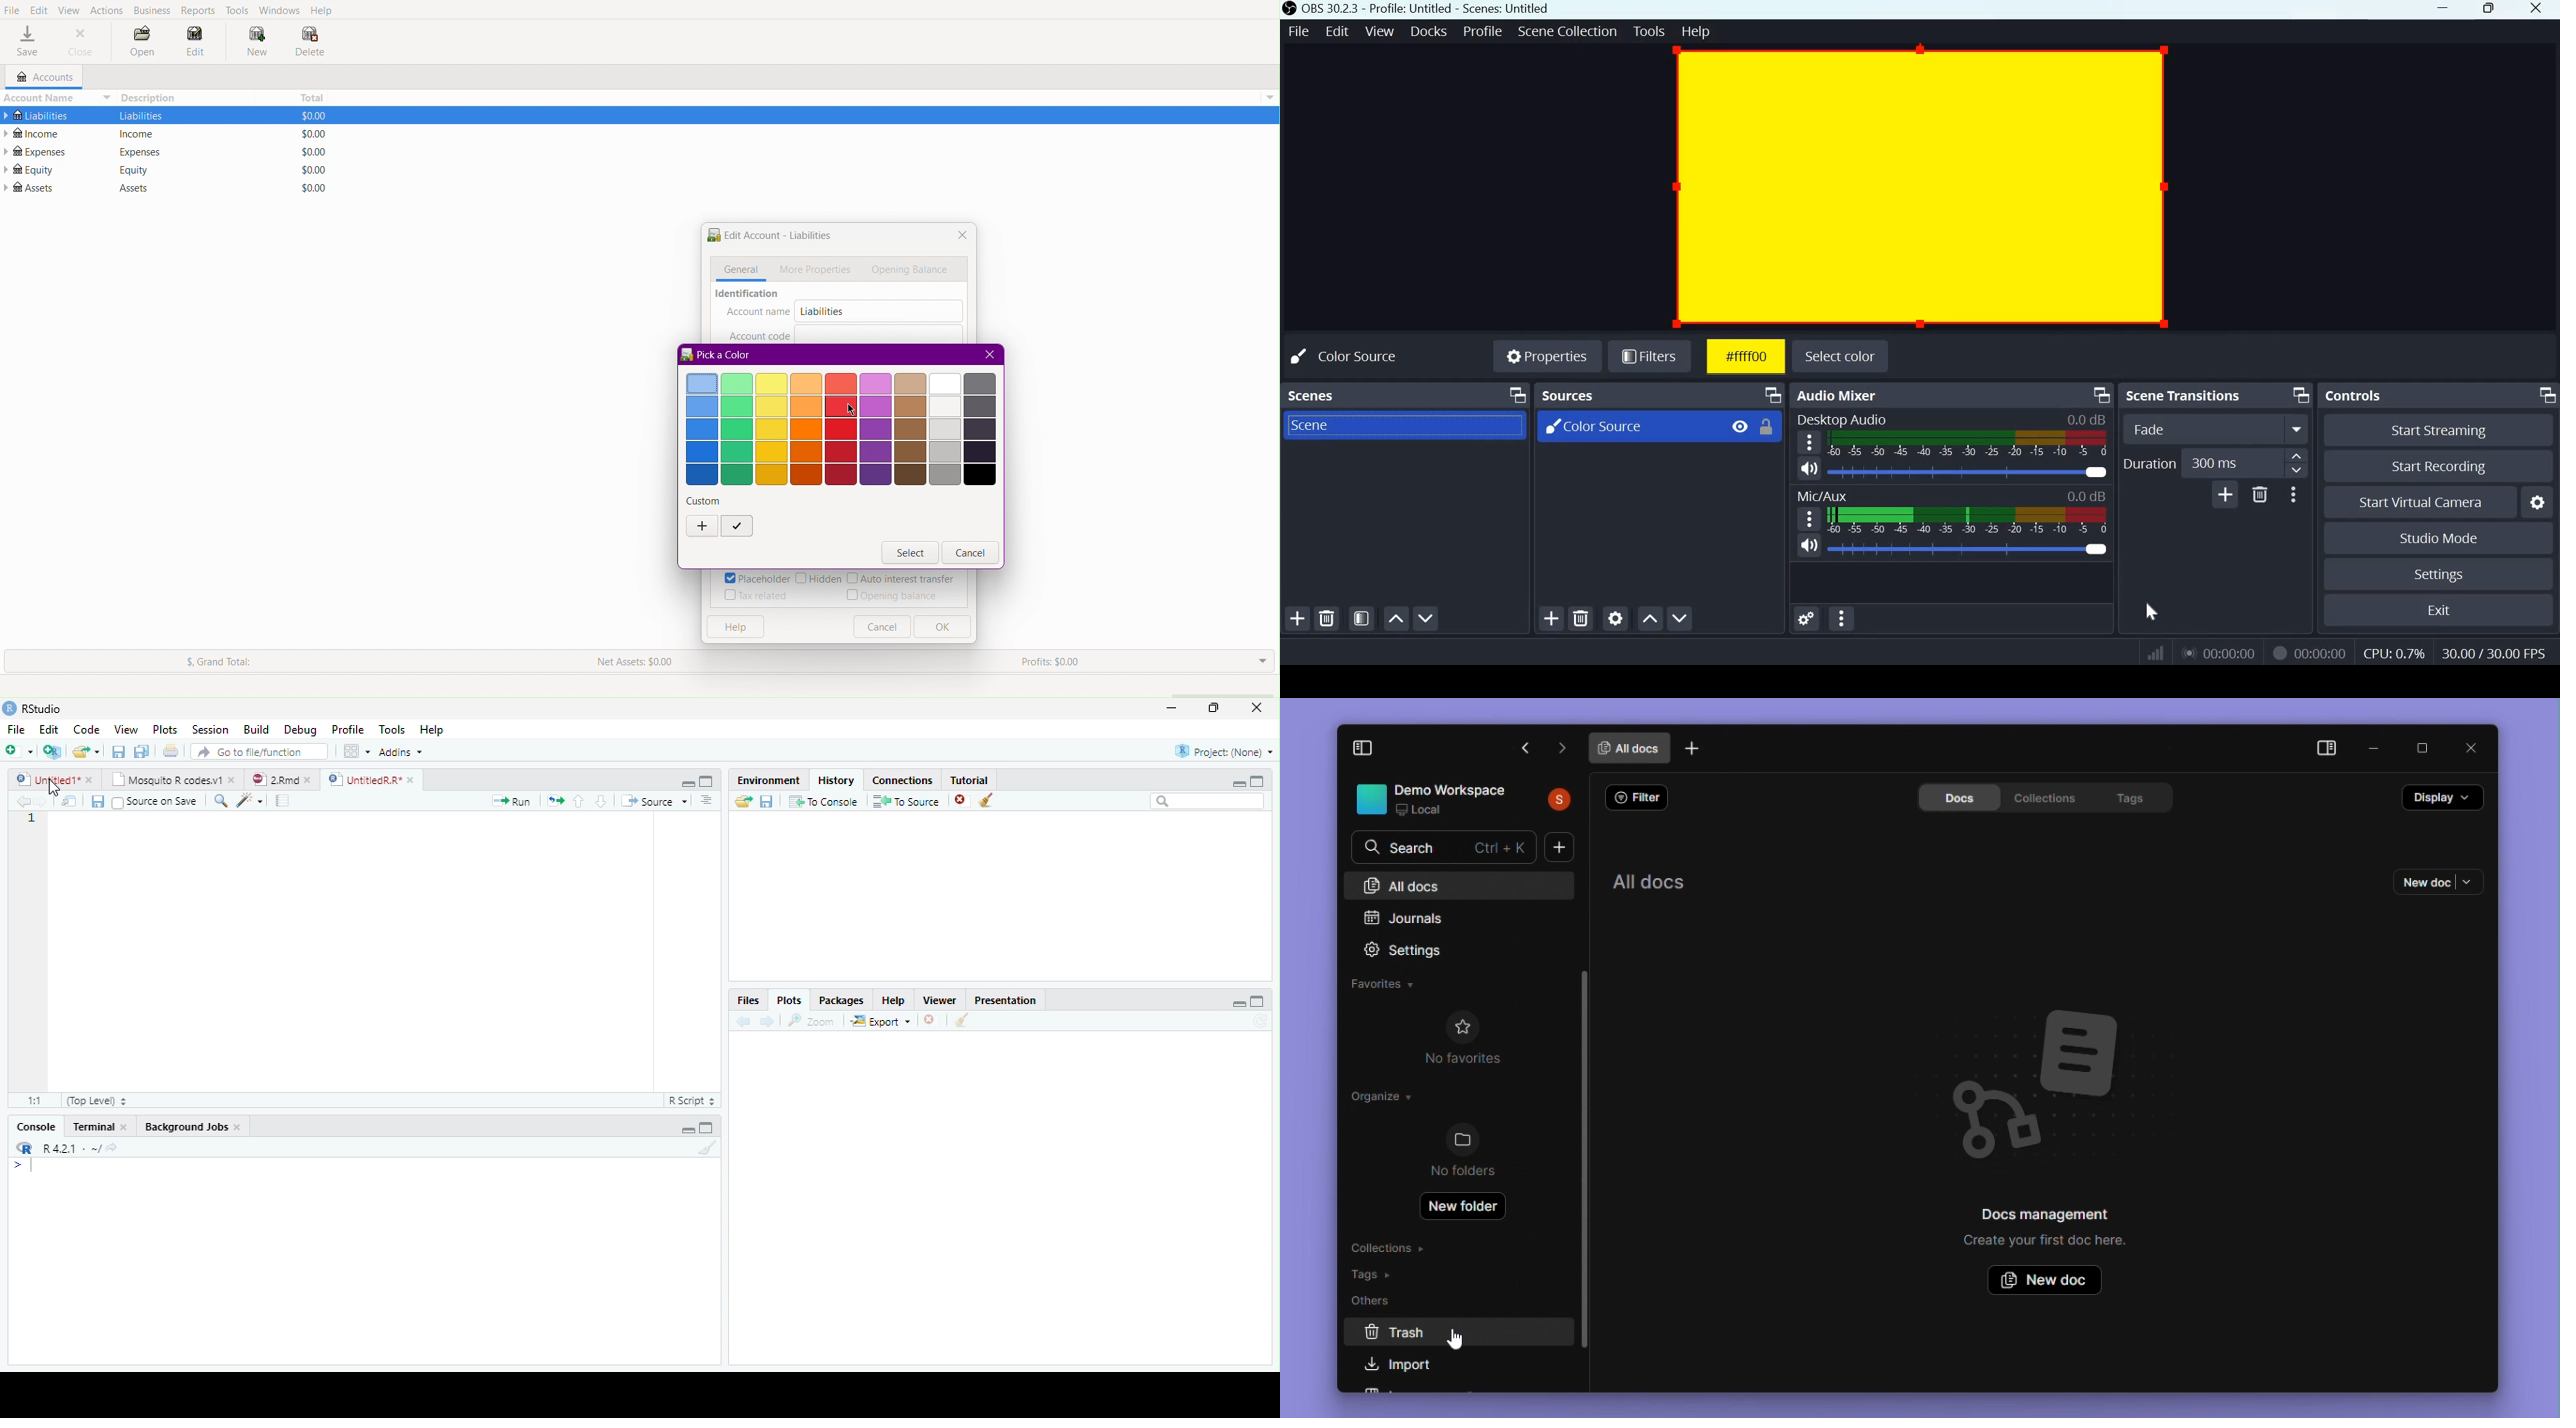 The width and height of the screenshot is (2576, 1428). I want to click on Files, so click(750, 1000).